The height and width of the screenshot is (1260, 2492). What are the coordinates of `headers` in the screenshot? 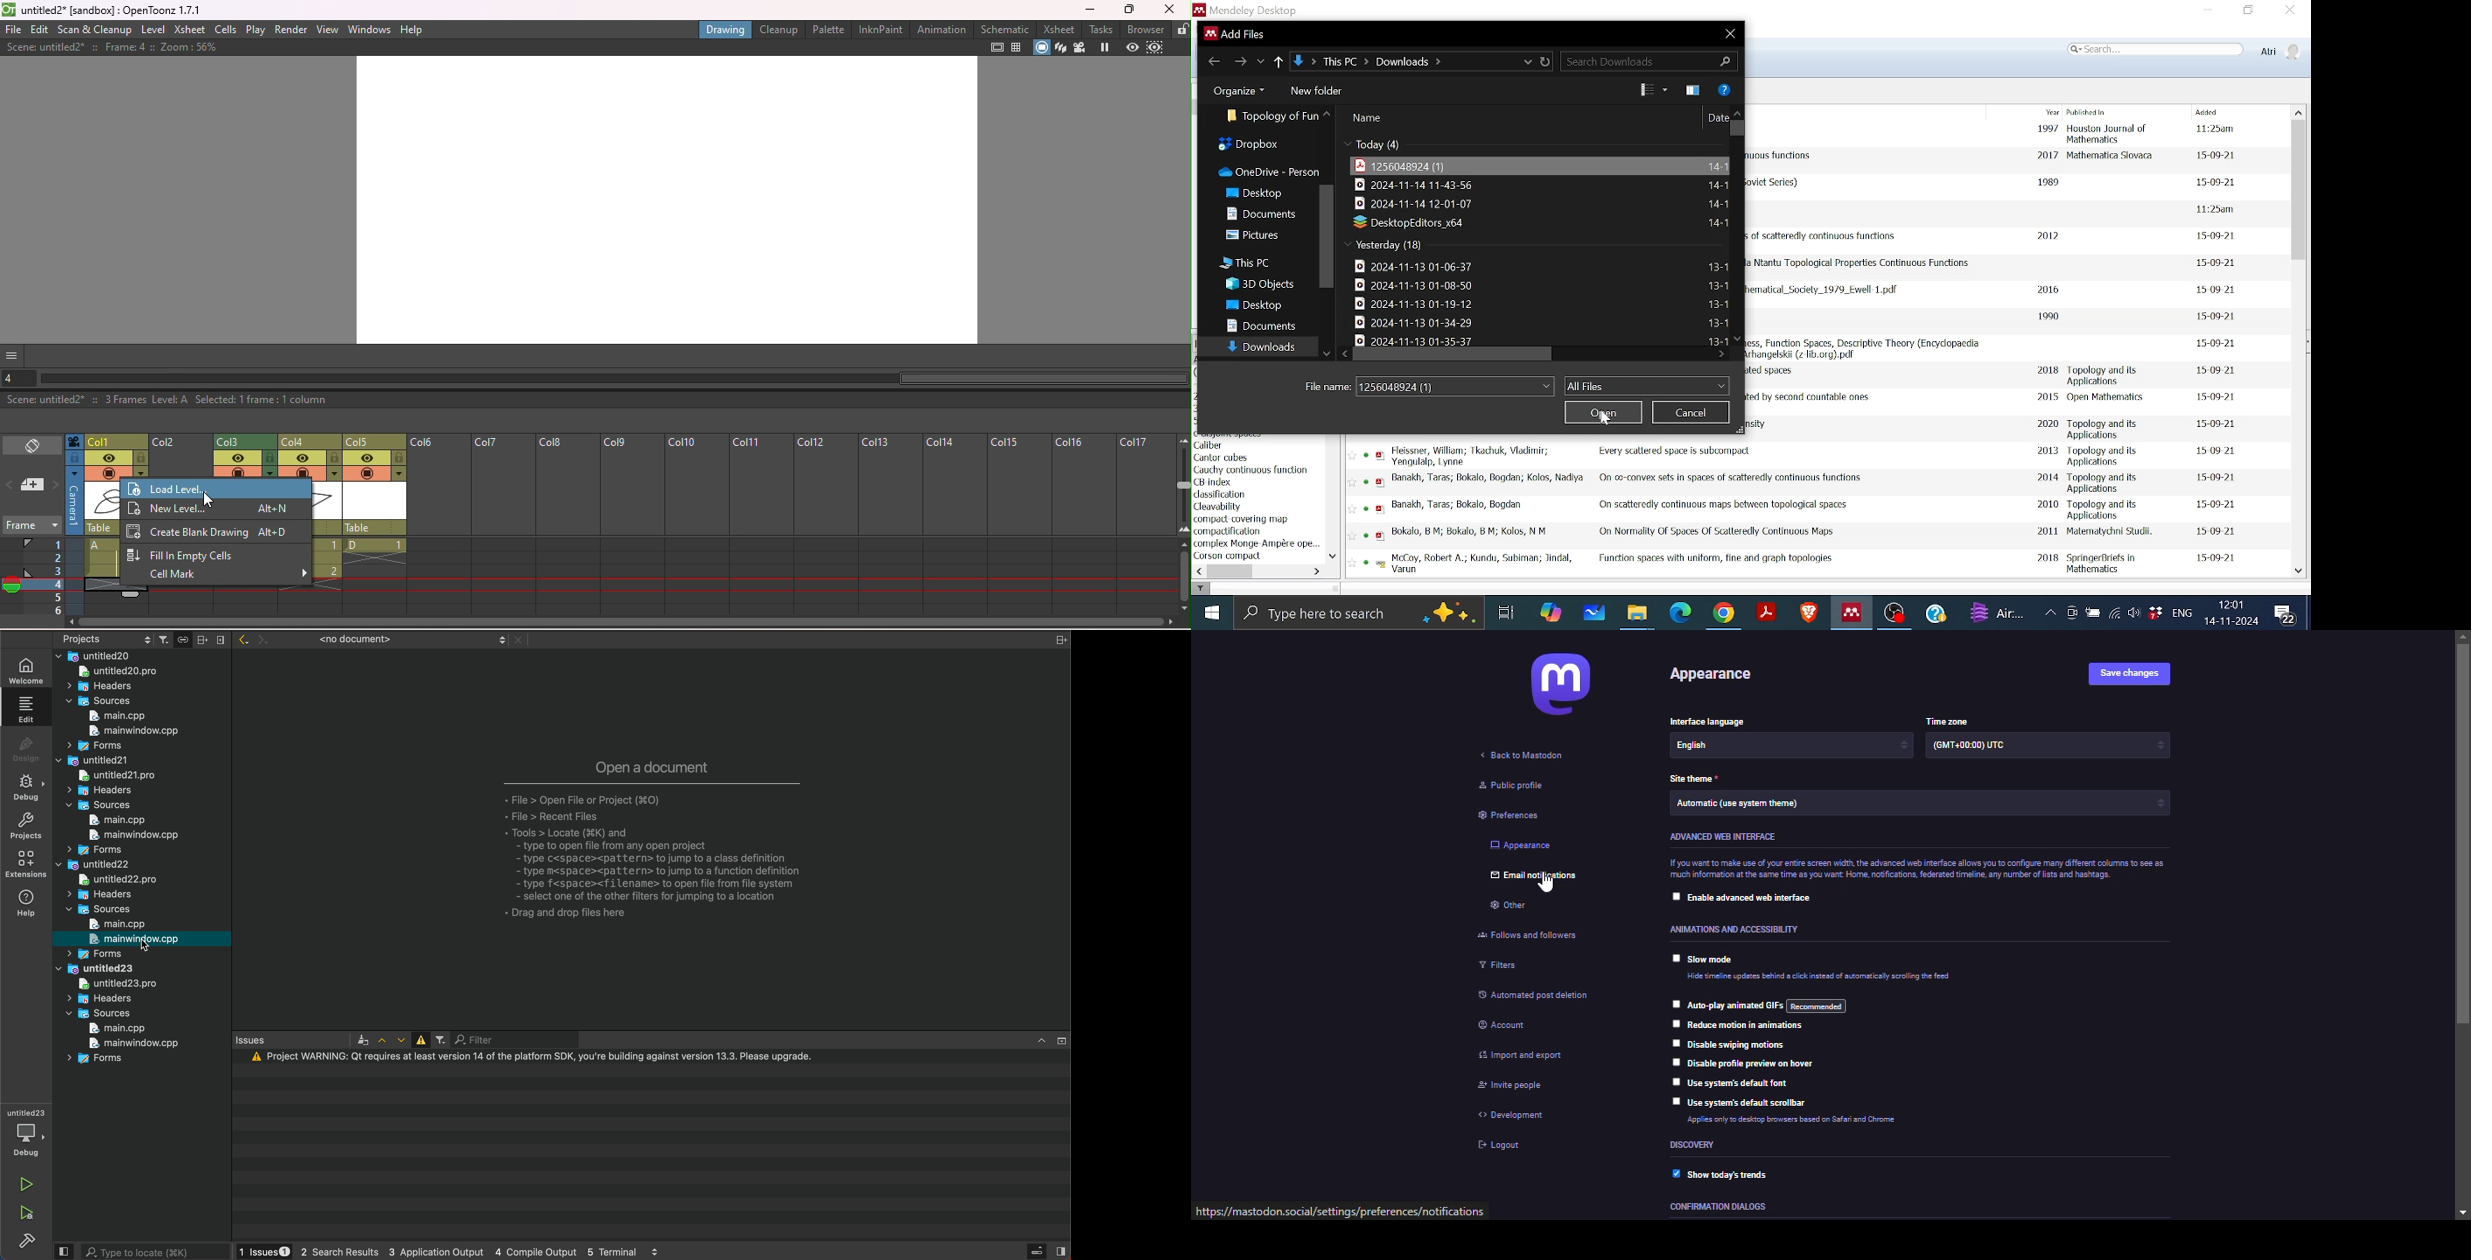 It's located at (98, 894).